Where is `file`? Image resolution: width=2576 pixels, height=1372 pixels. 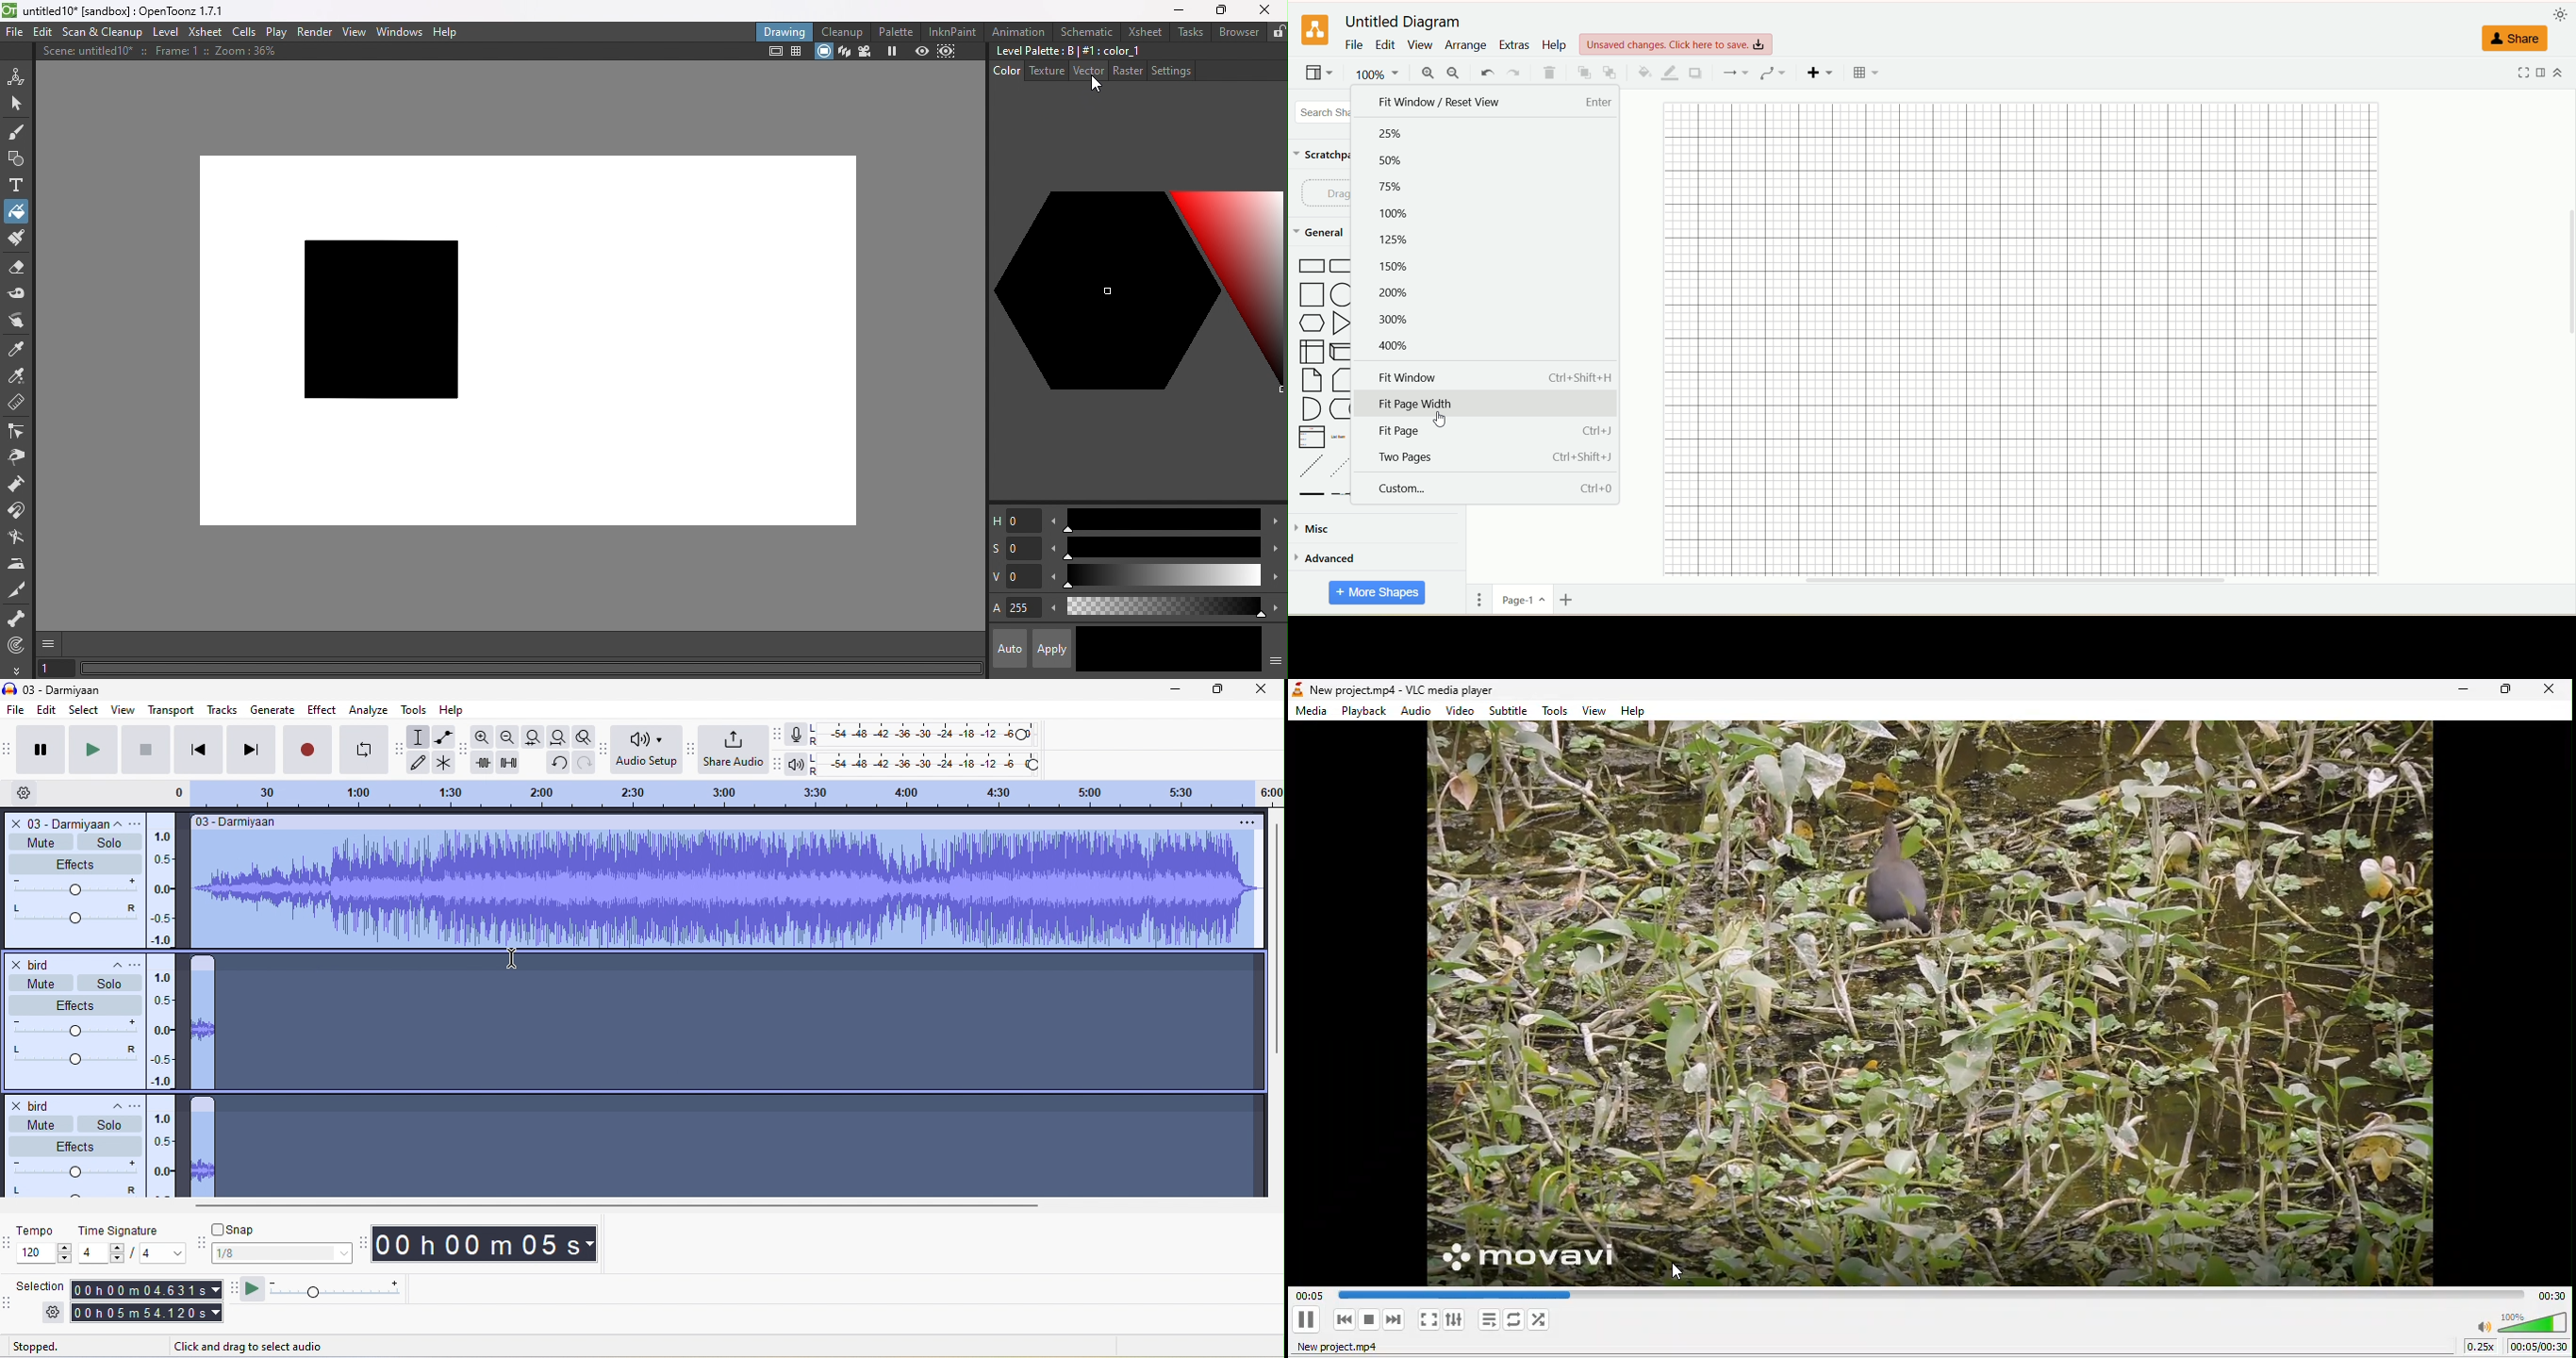
file is located at coordinates (1354, 46).